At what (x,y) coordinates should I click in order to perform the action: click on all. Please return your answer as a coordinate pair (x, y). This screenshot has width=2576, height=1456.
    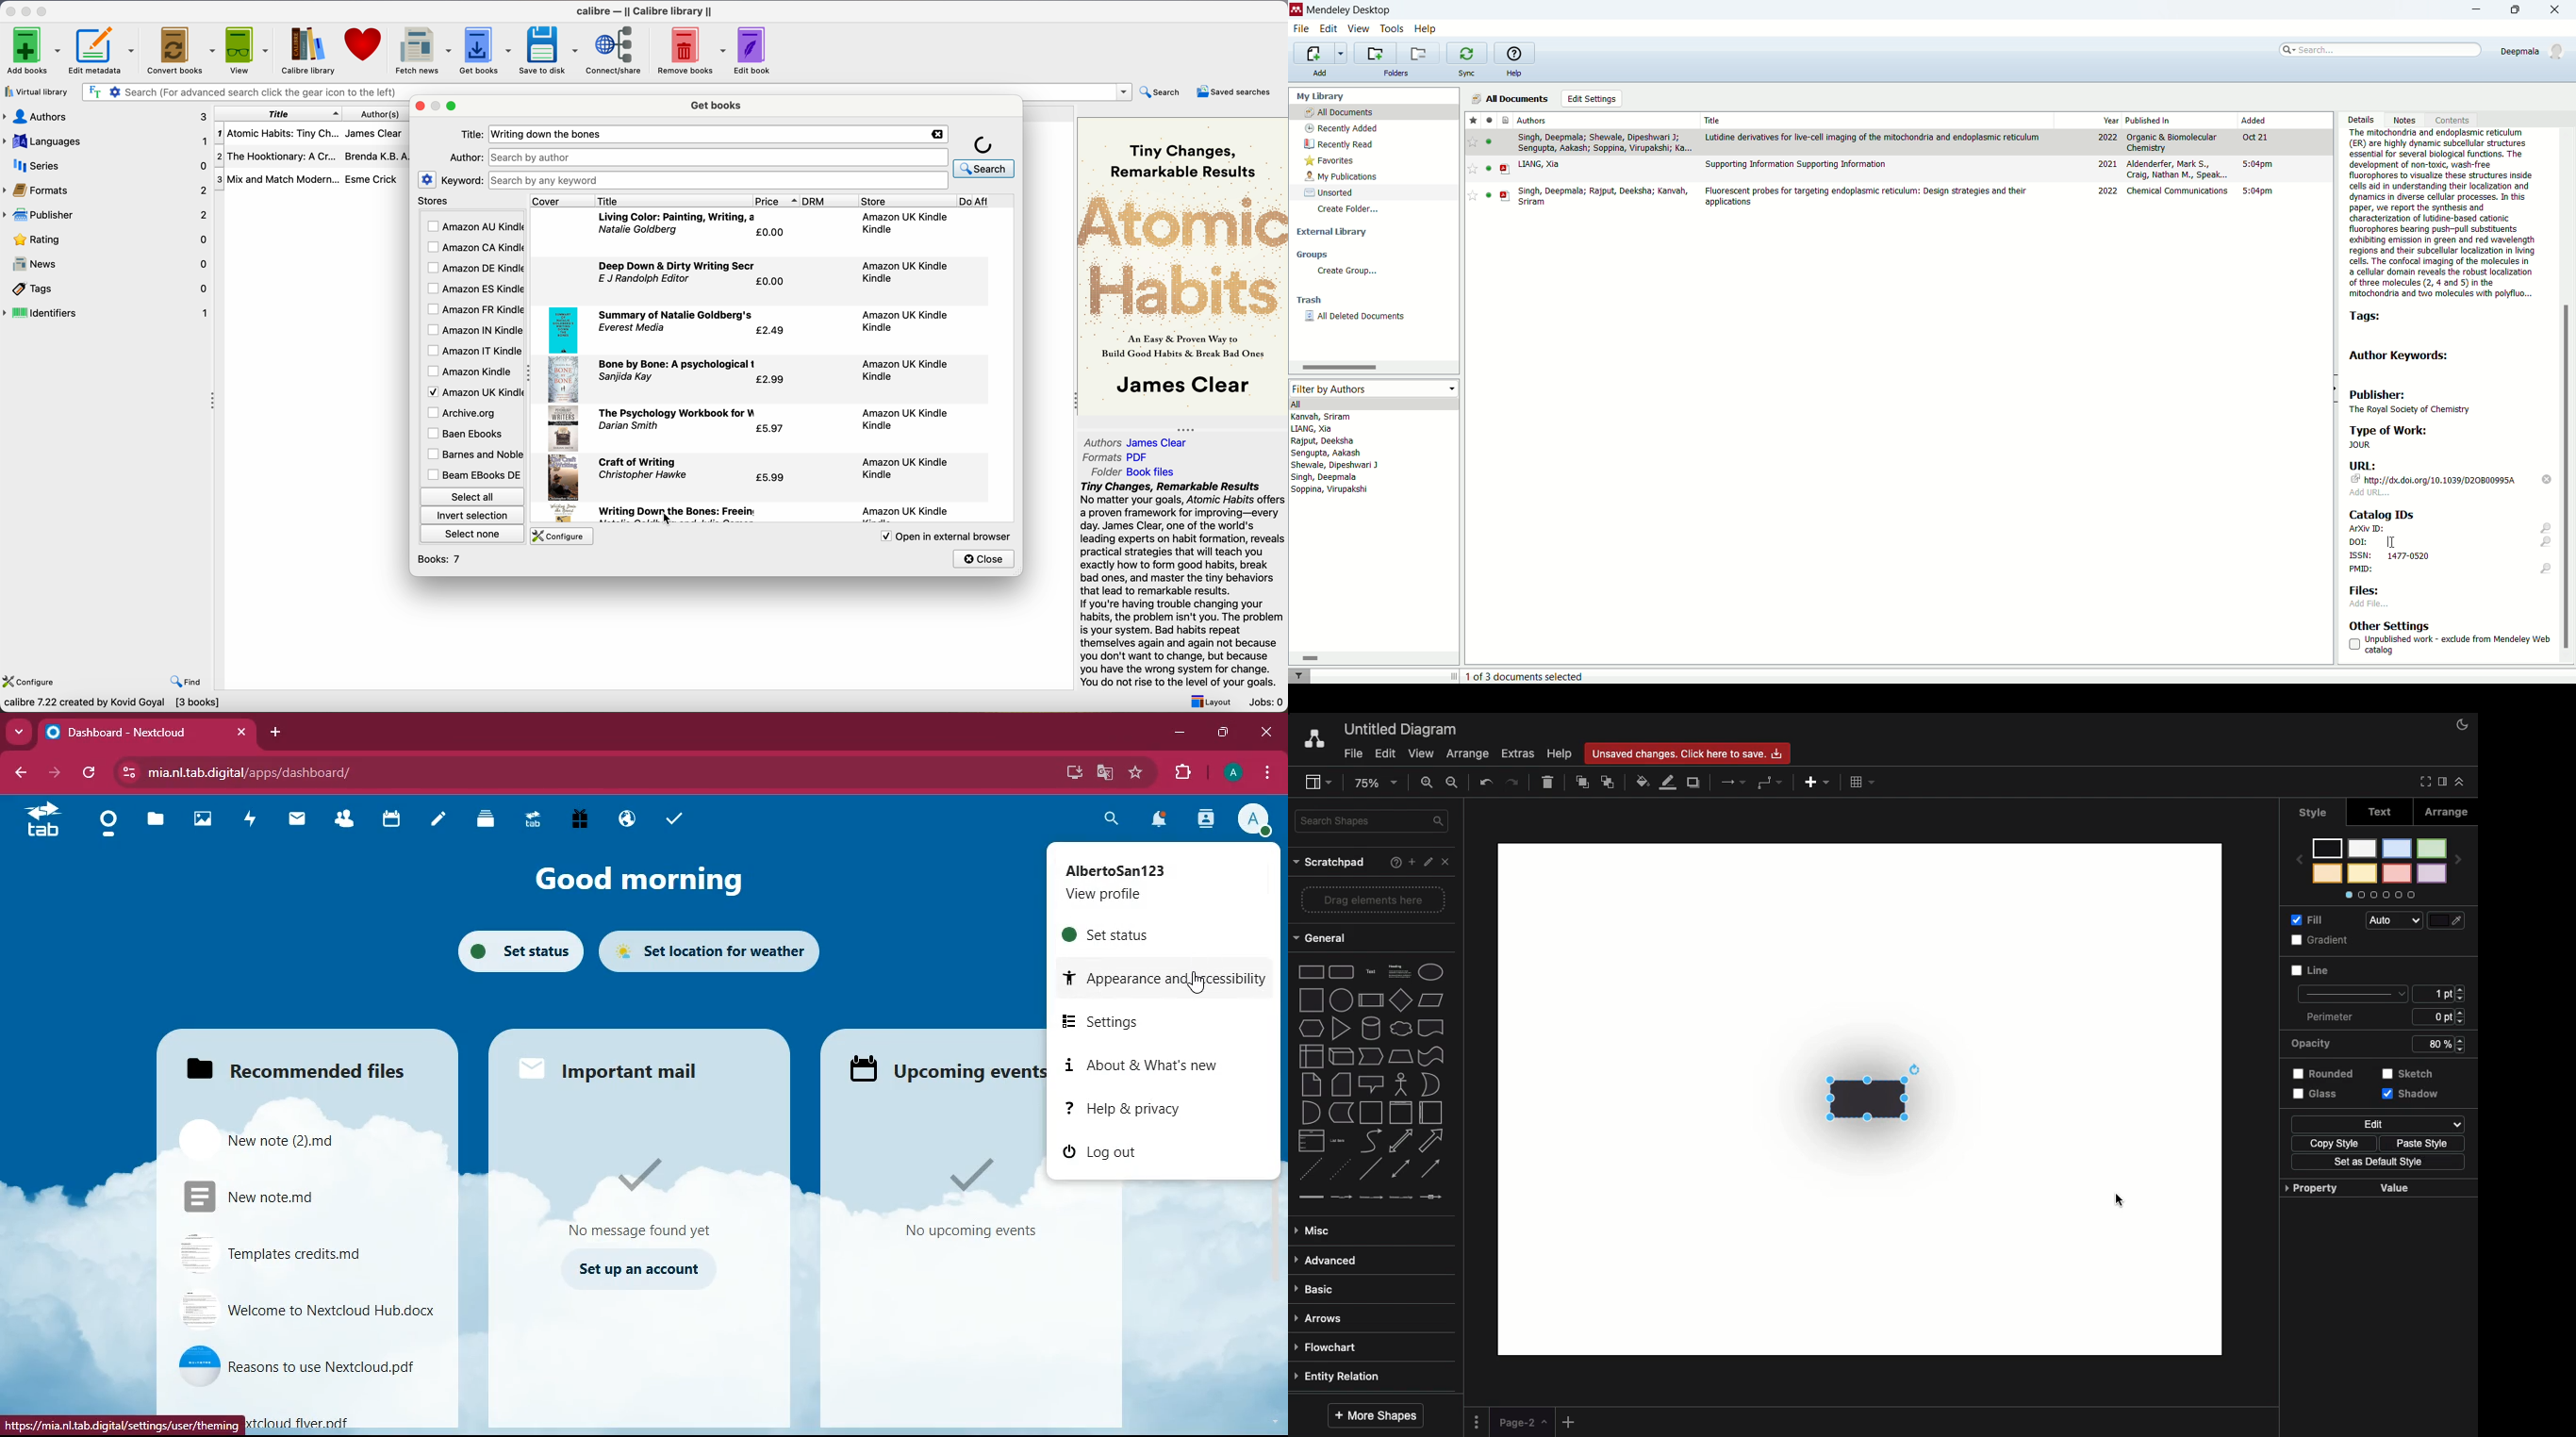
    Looking at the image, I should click on (1372, 404).